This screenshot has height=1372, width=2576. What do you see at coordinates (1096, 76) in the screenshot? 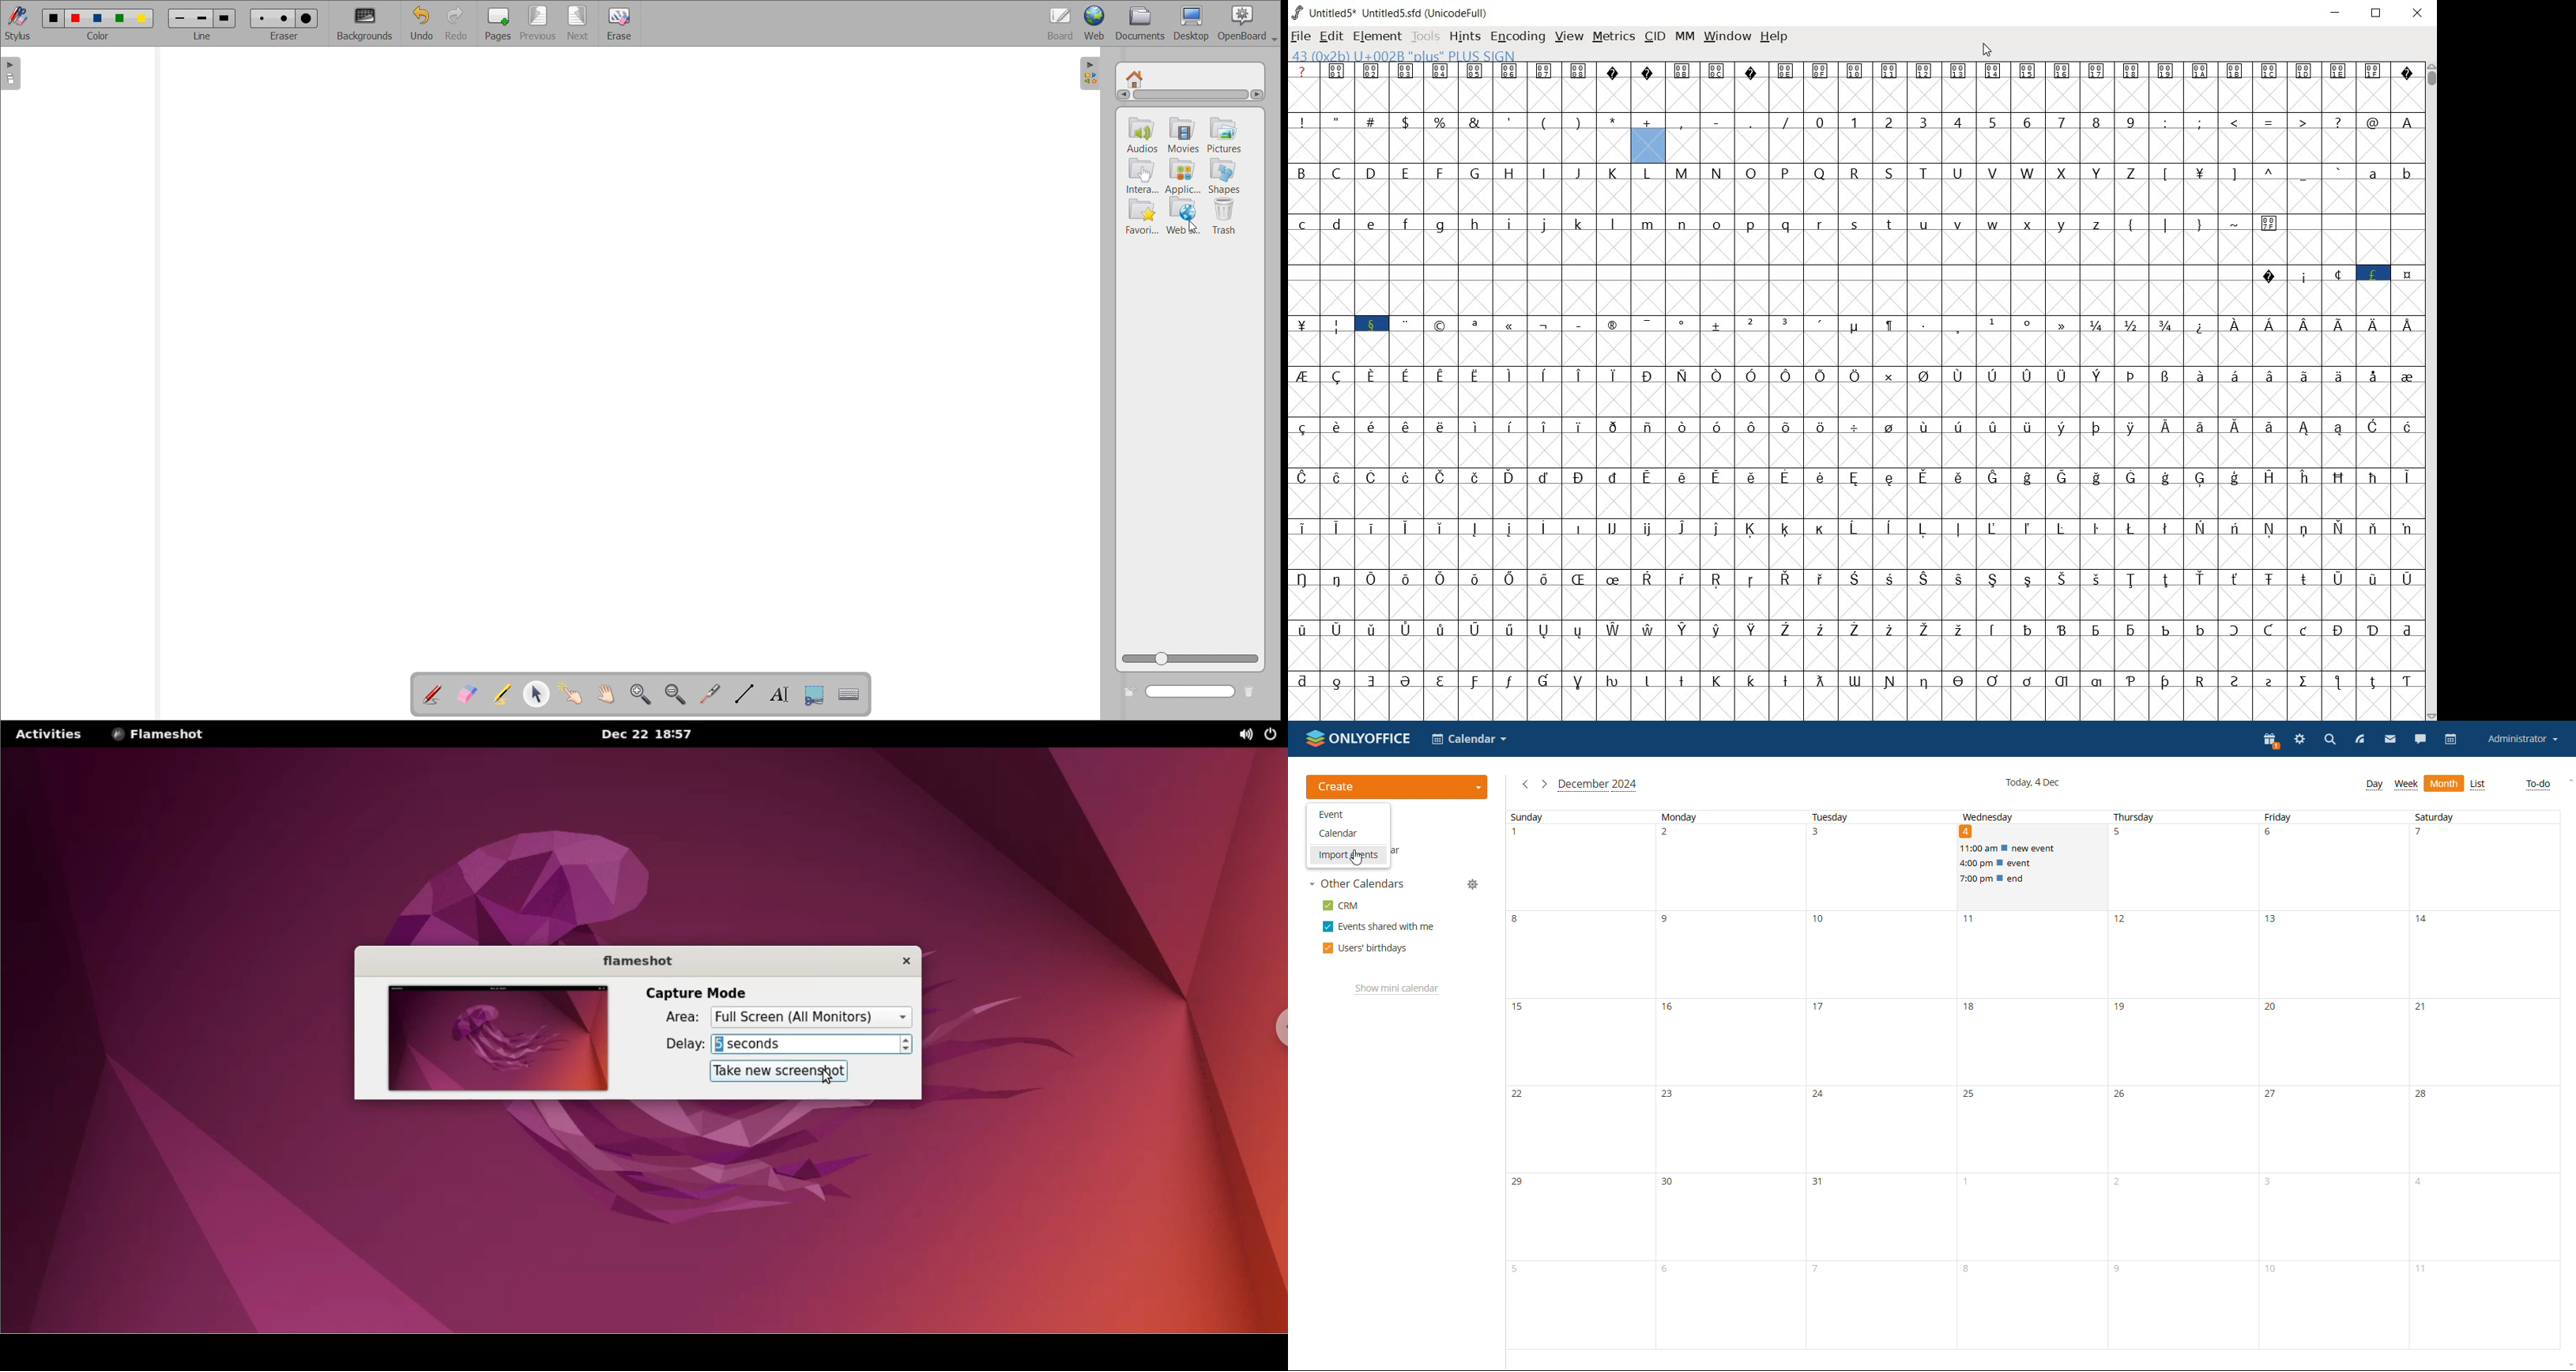
I see `Open folder view` at bounding box center [1096, 76].